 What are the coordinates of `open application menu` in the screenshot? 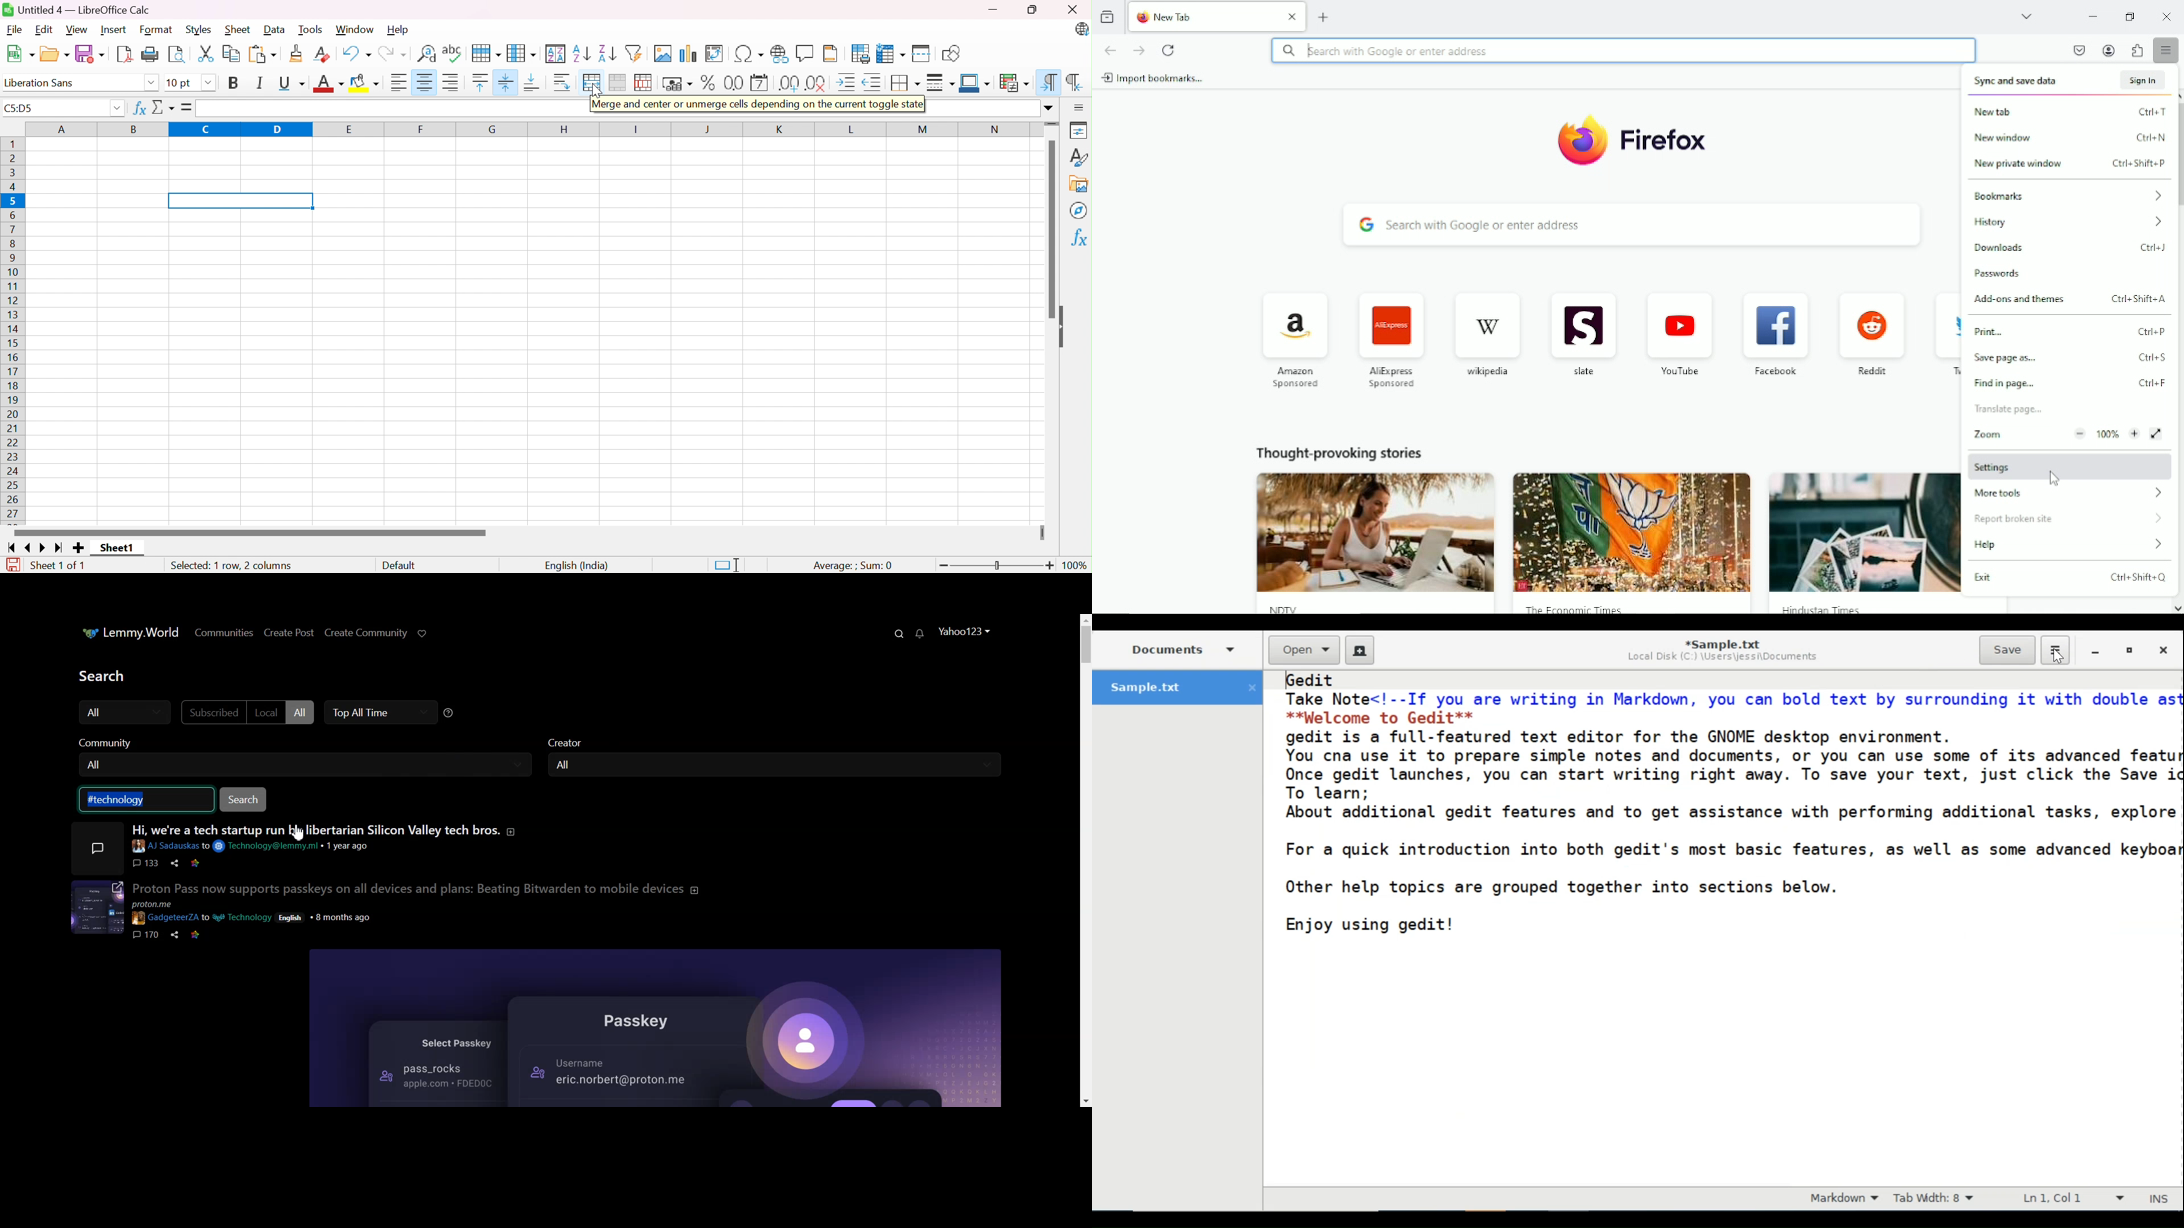 It's located at (2164, 50).